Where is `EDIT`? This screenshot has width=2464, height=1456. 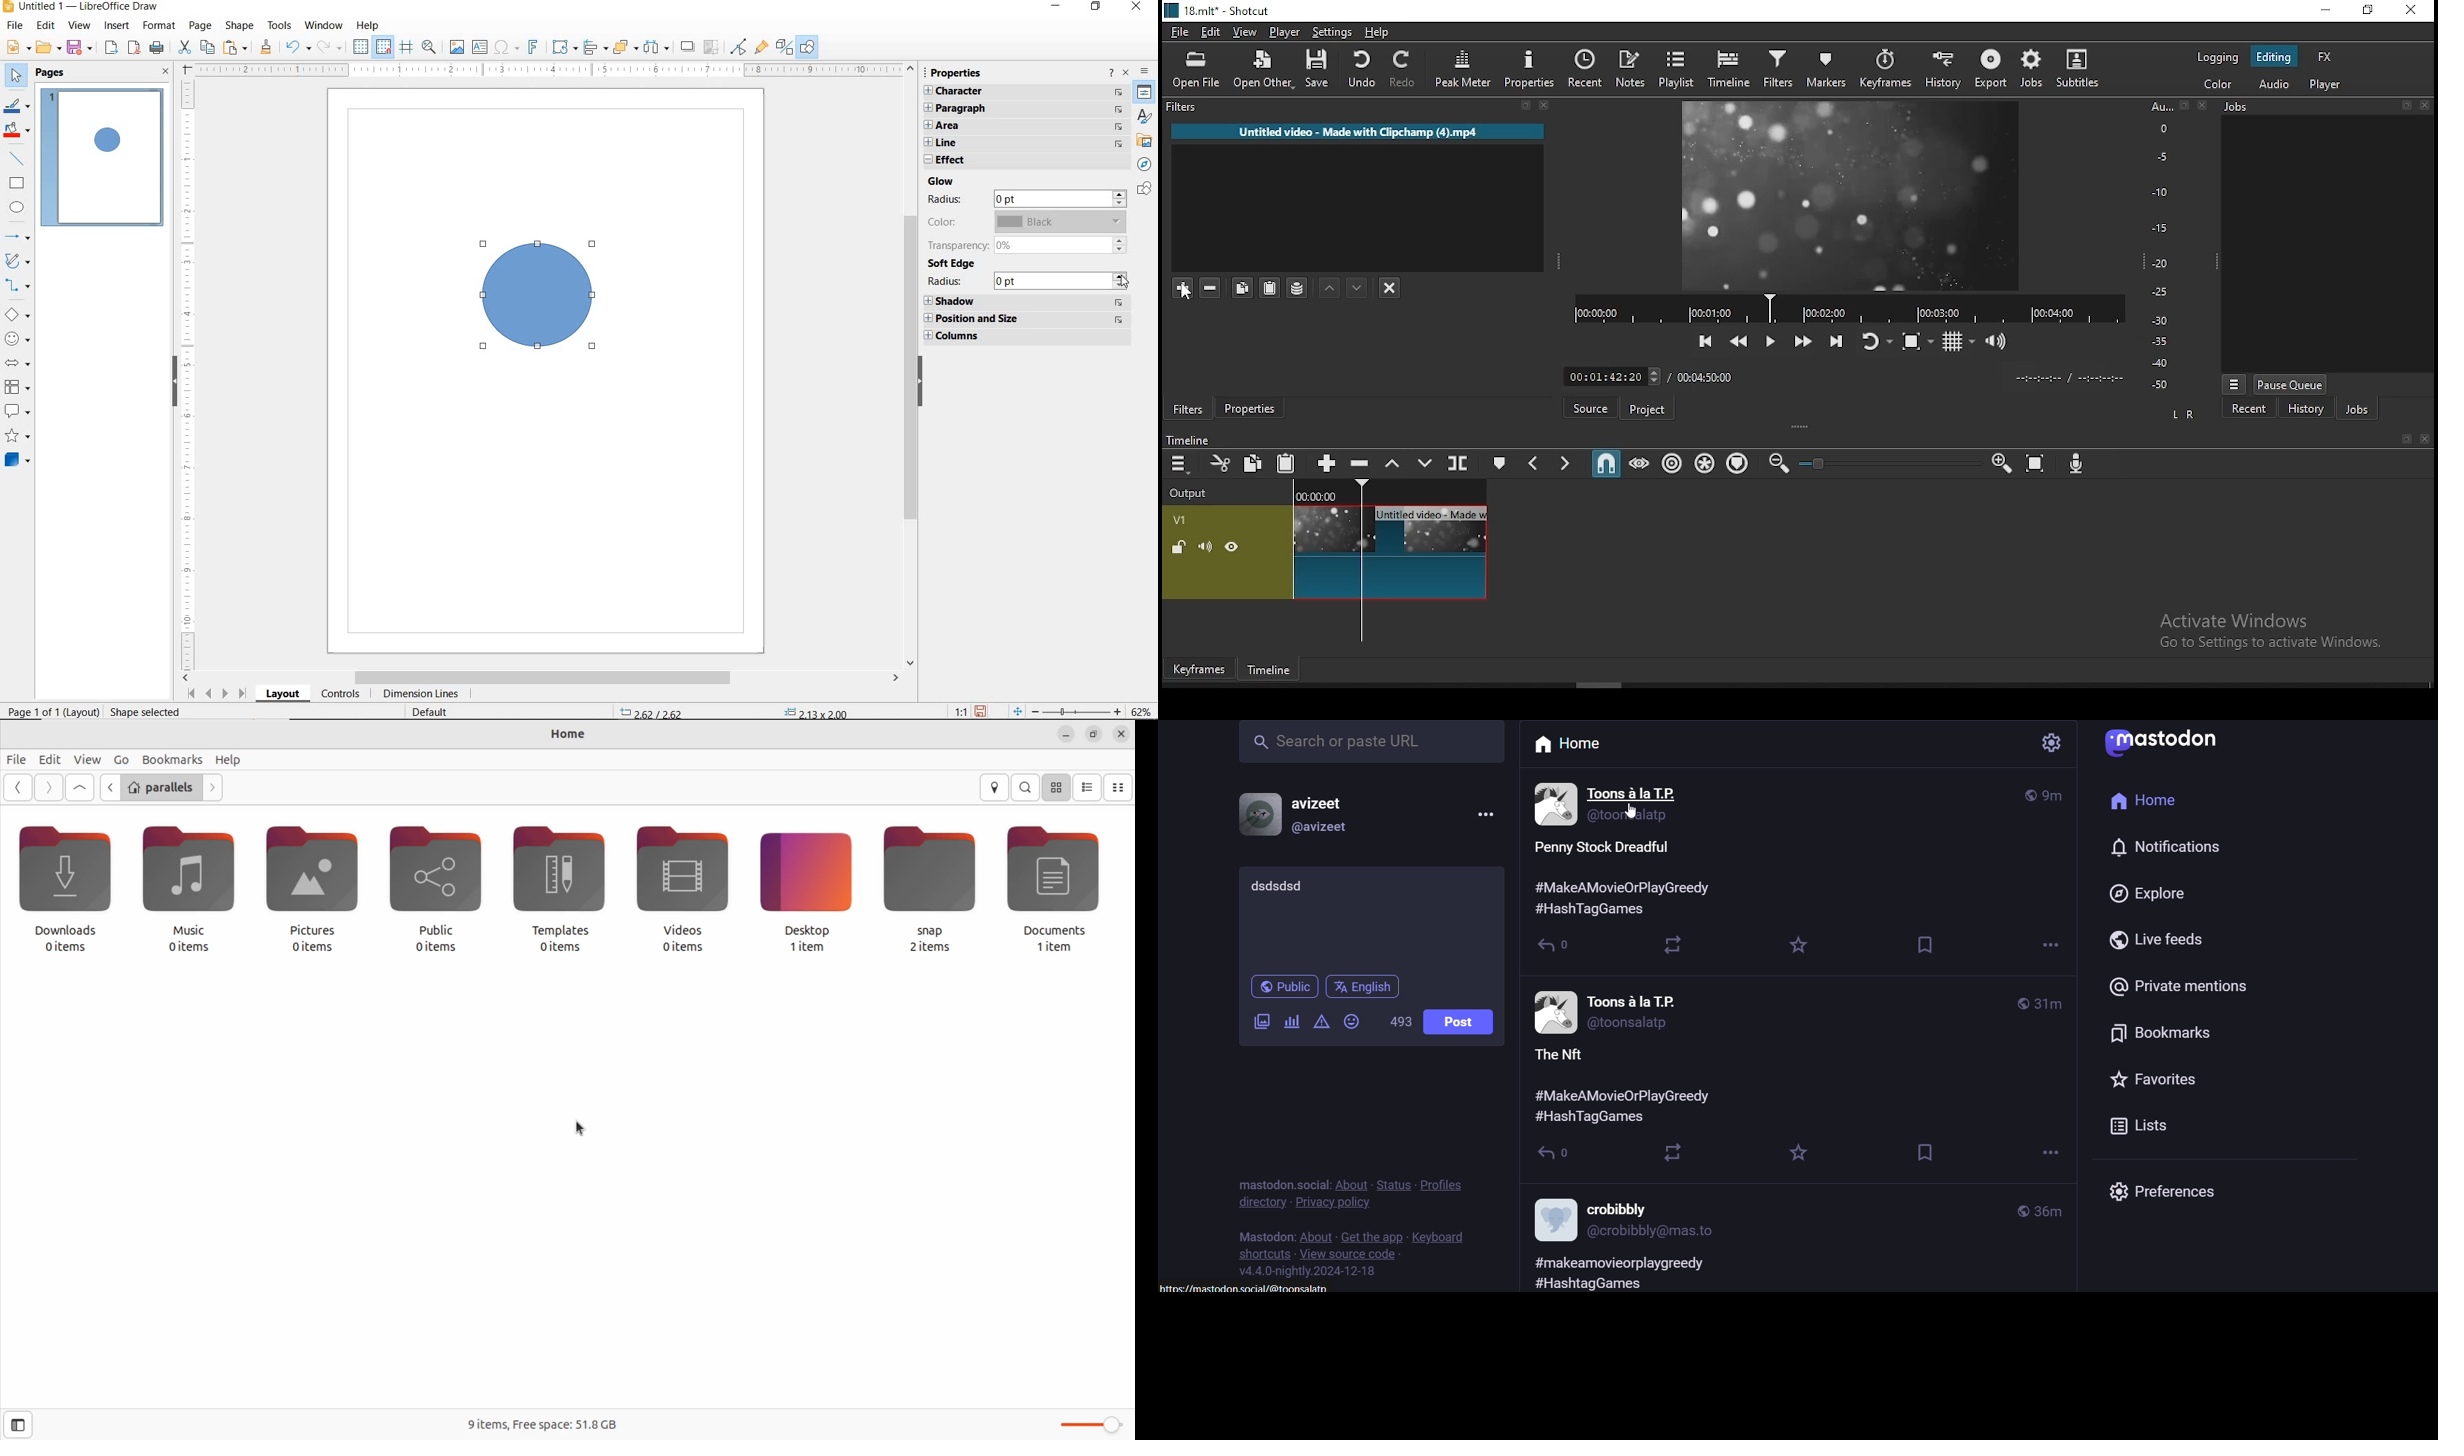
EDIT is located at coordinates (47, 26).